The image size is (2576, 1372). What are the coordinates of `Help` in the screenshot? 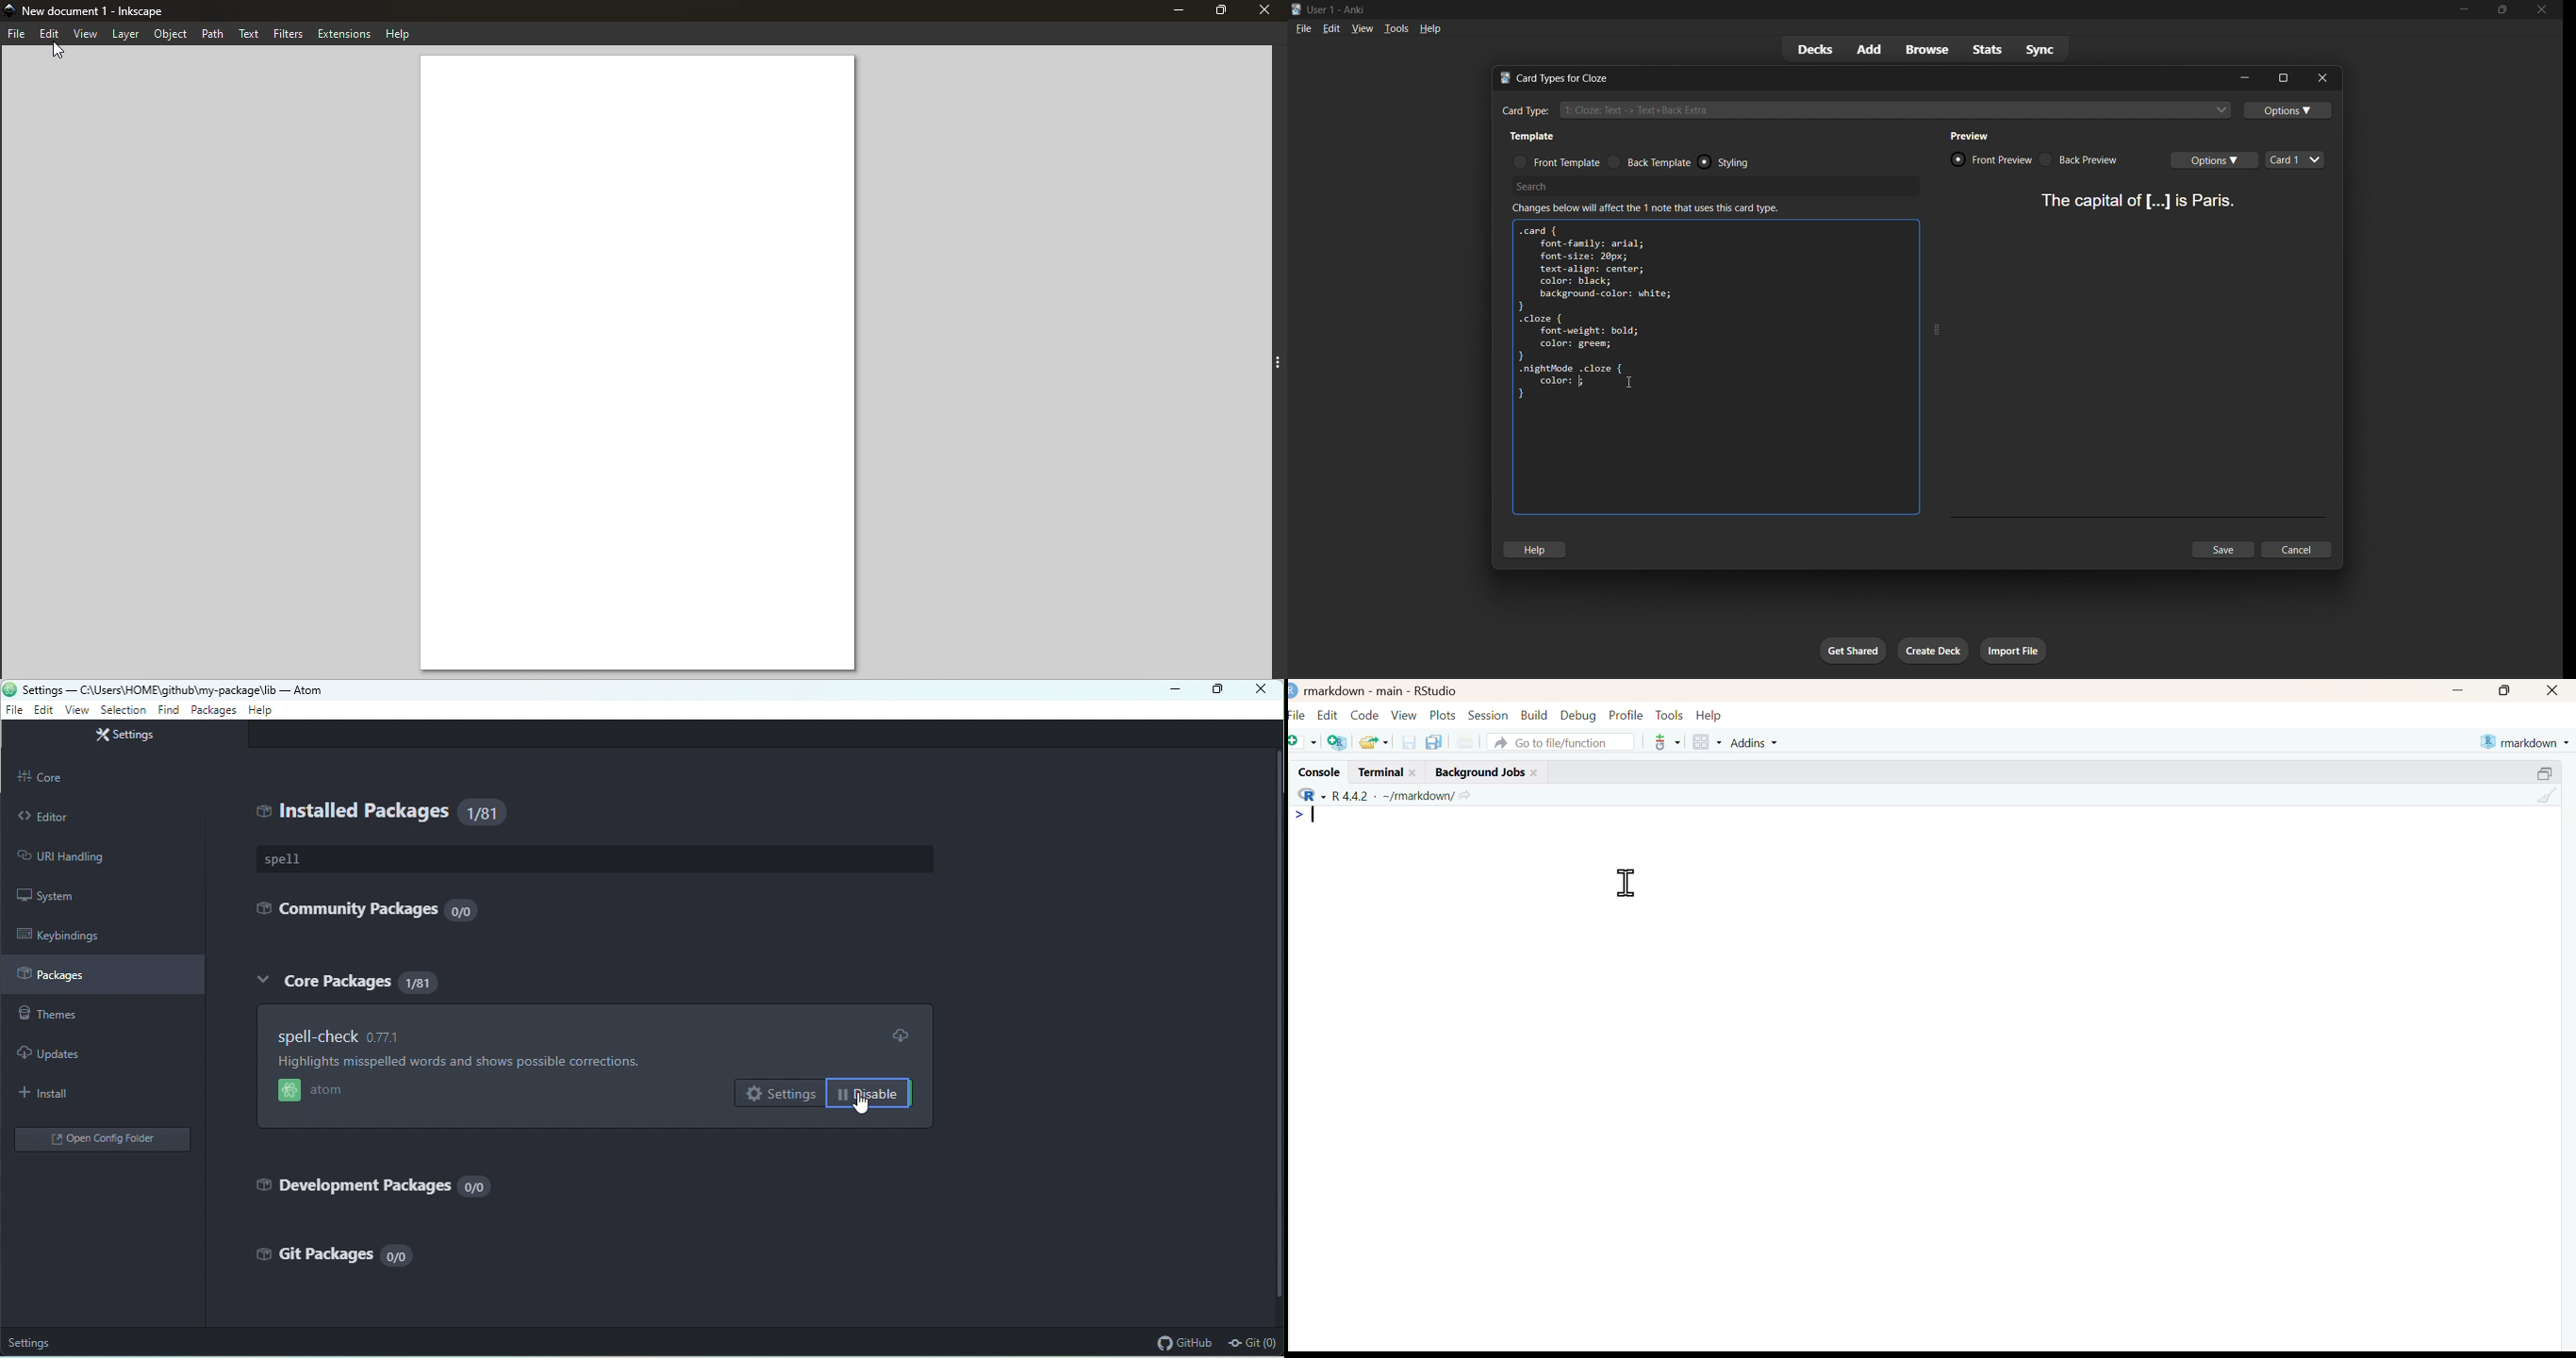 It's located at (1713, 714).